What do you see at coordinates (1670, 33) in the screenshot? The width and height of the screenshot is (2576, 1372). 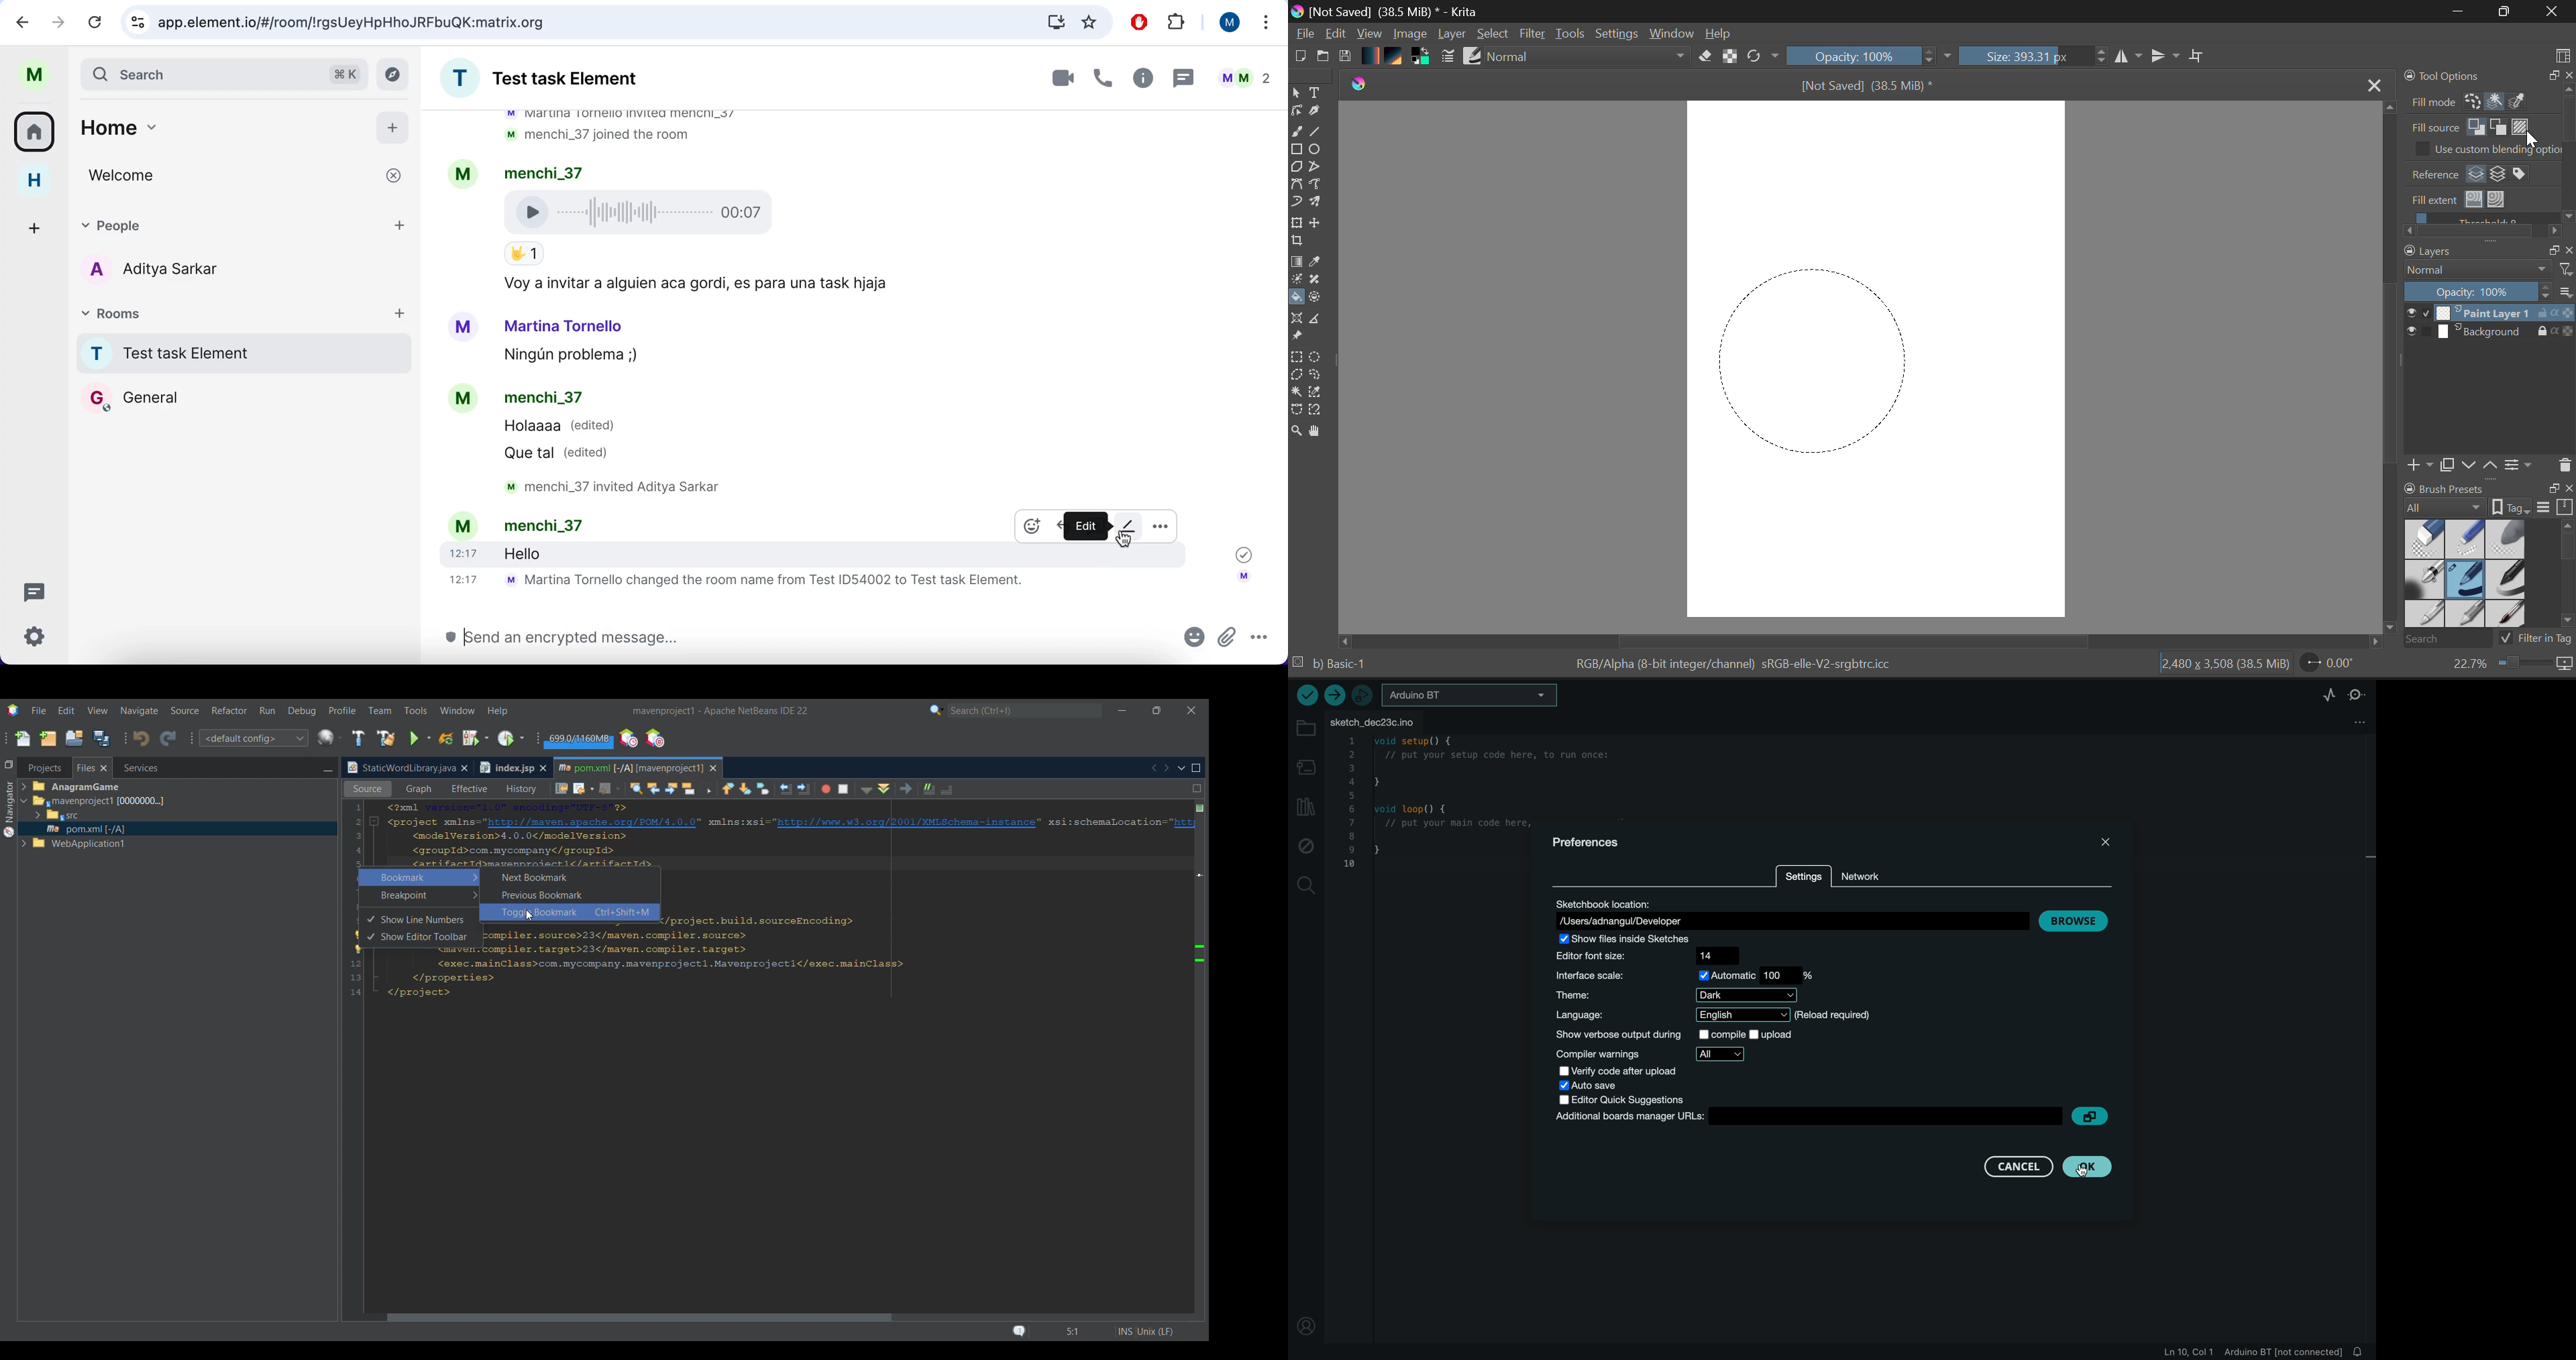 I see `Window` at bounding box center [1670, 33].